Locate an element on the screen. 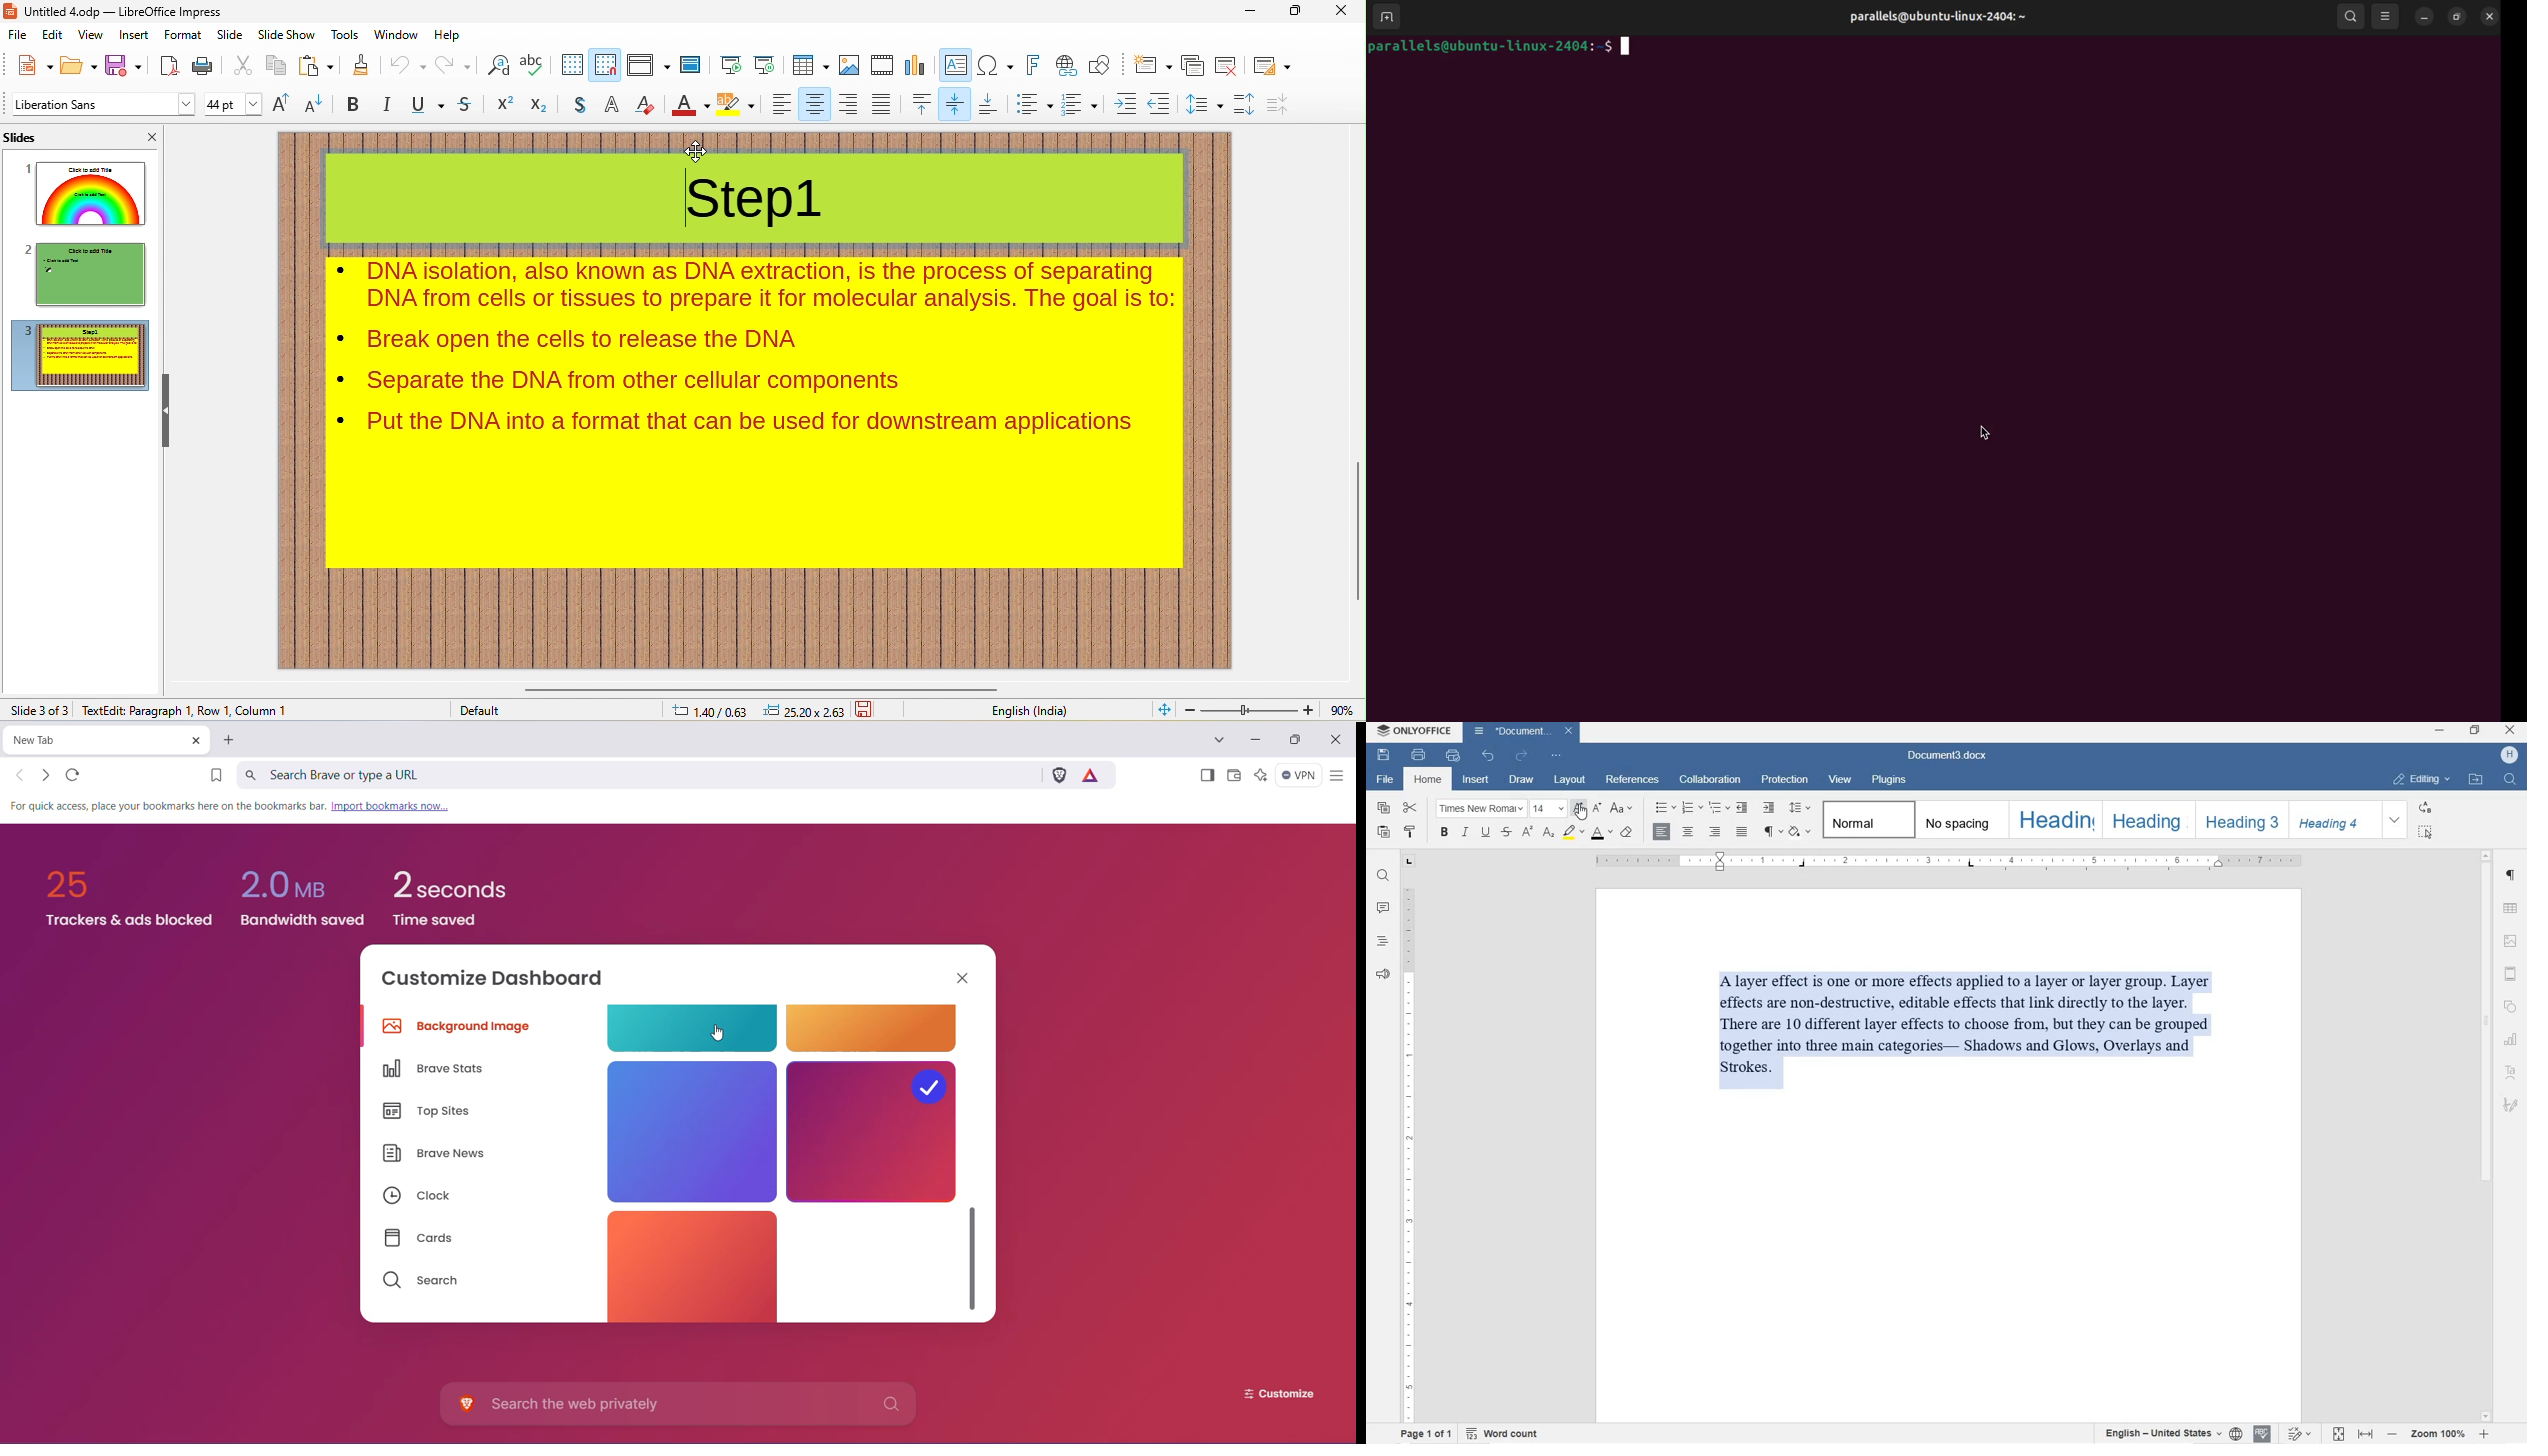  increase indent is located at coordinates (1126, 103).